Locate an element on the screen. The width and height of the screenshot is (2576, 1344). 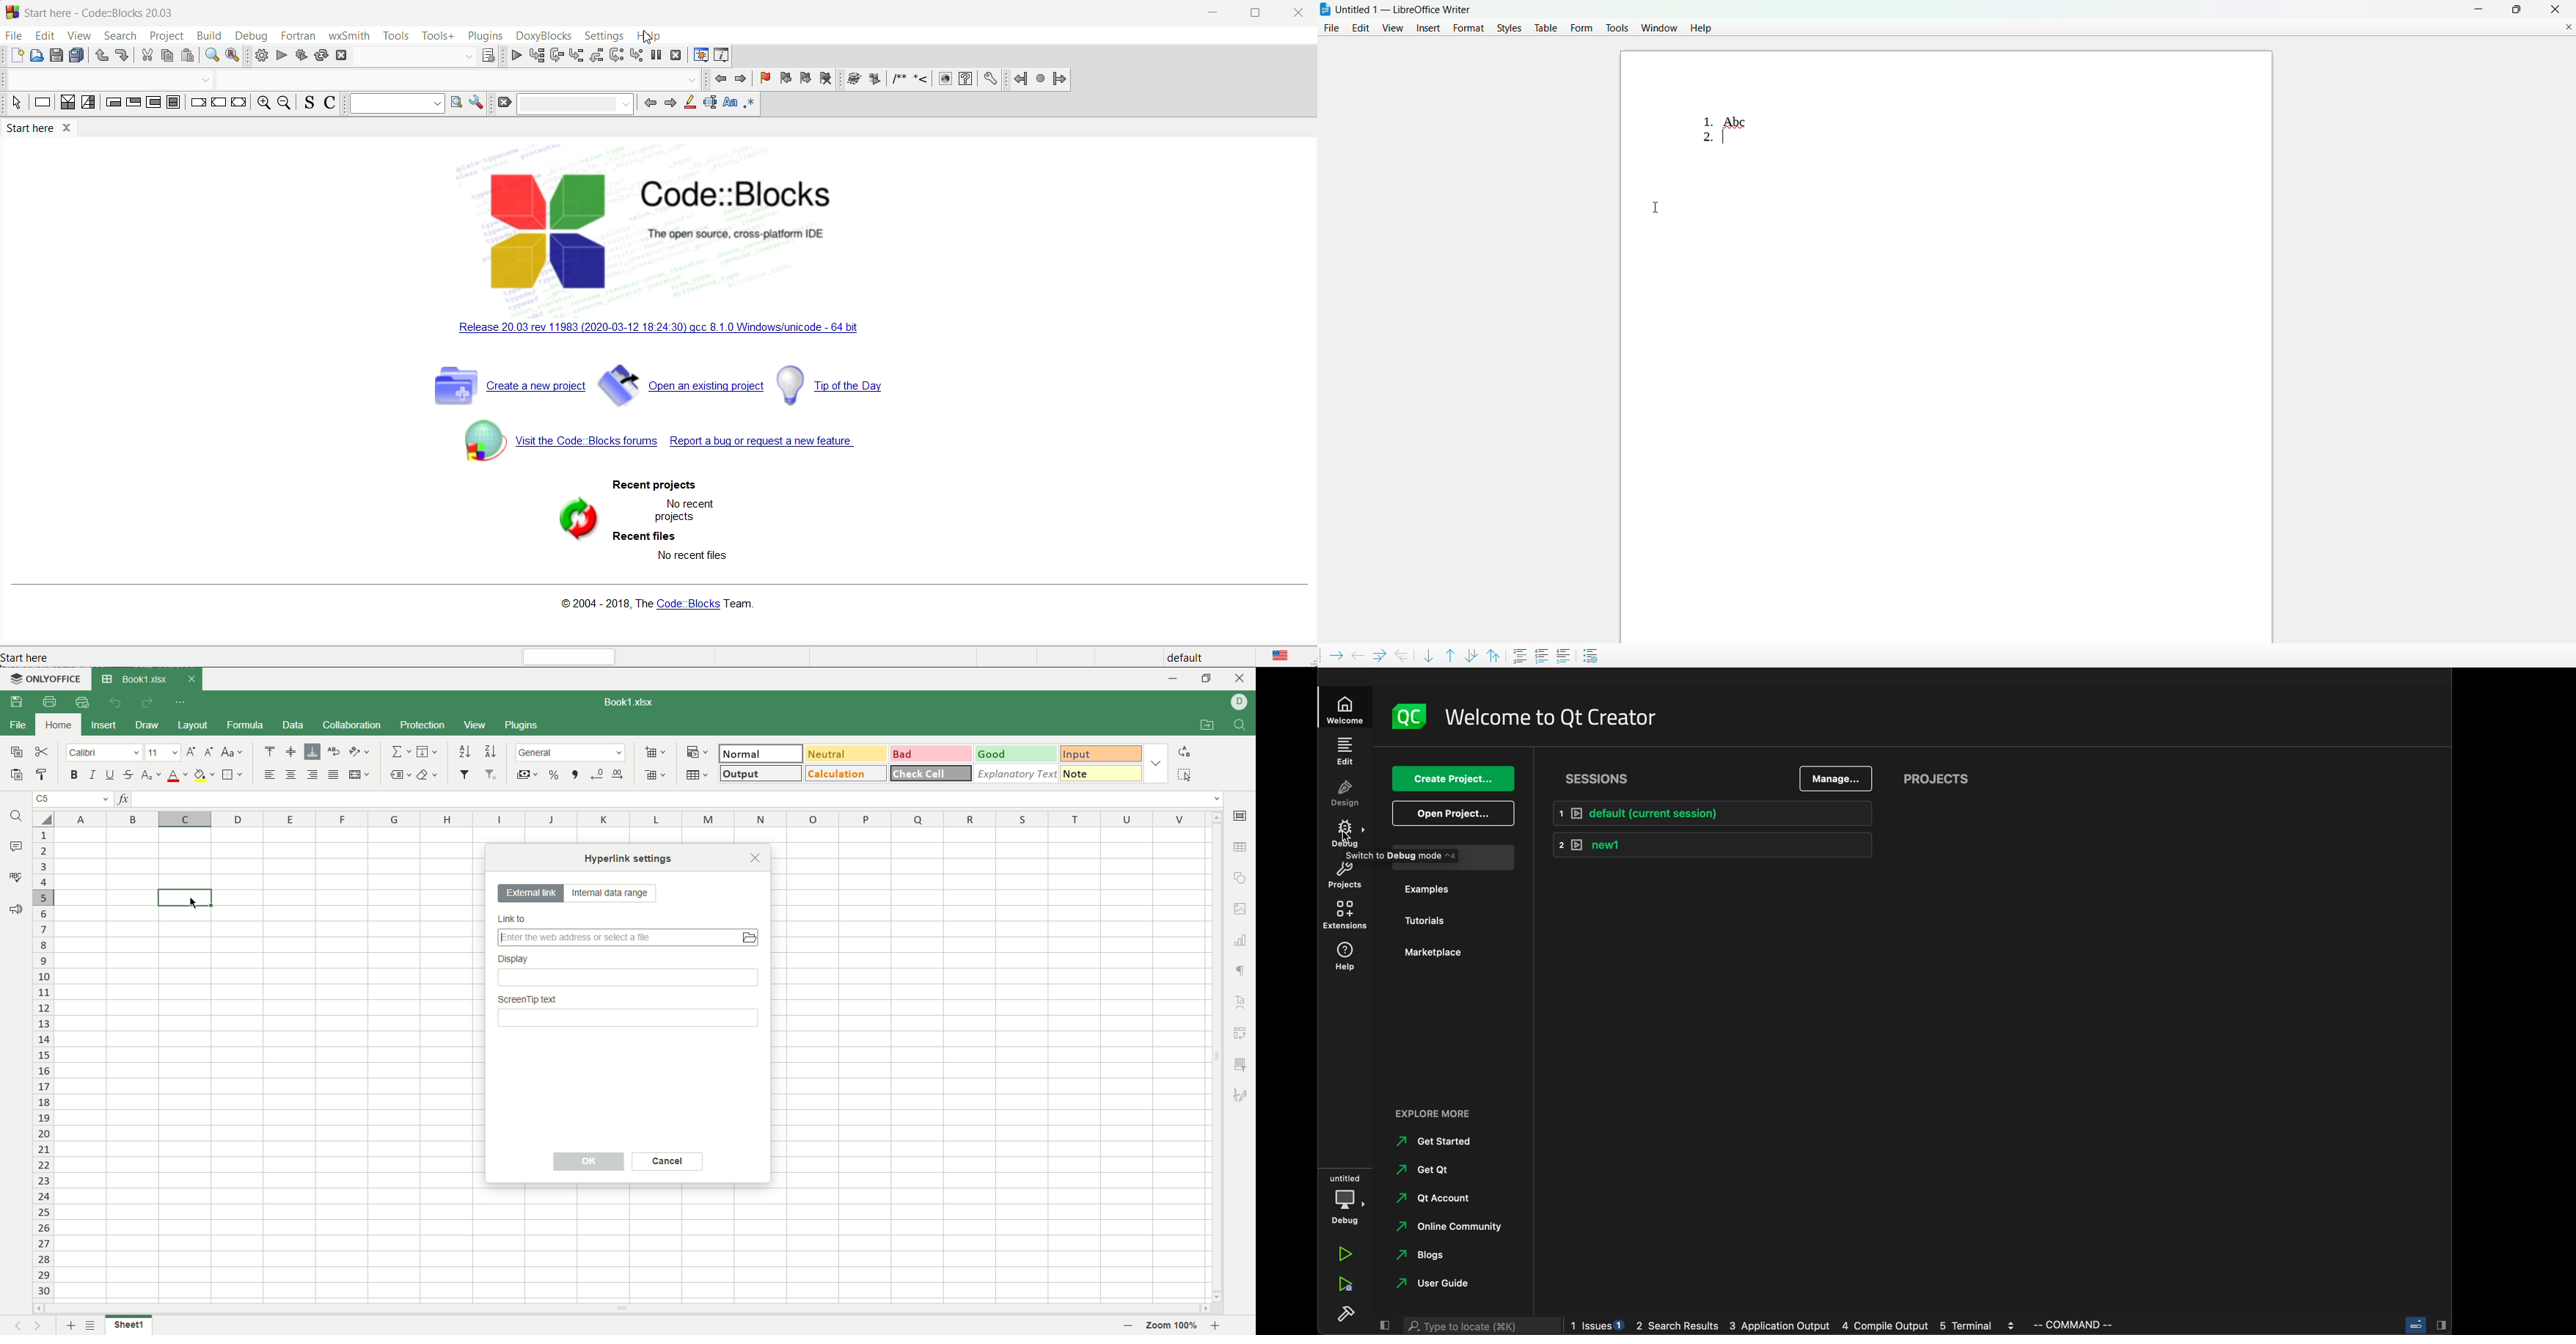
2 is located at coordinates (1704, 140).